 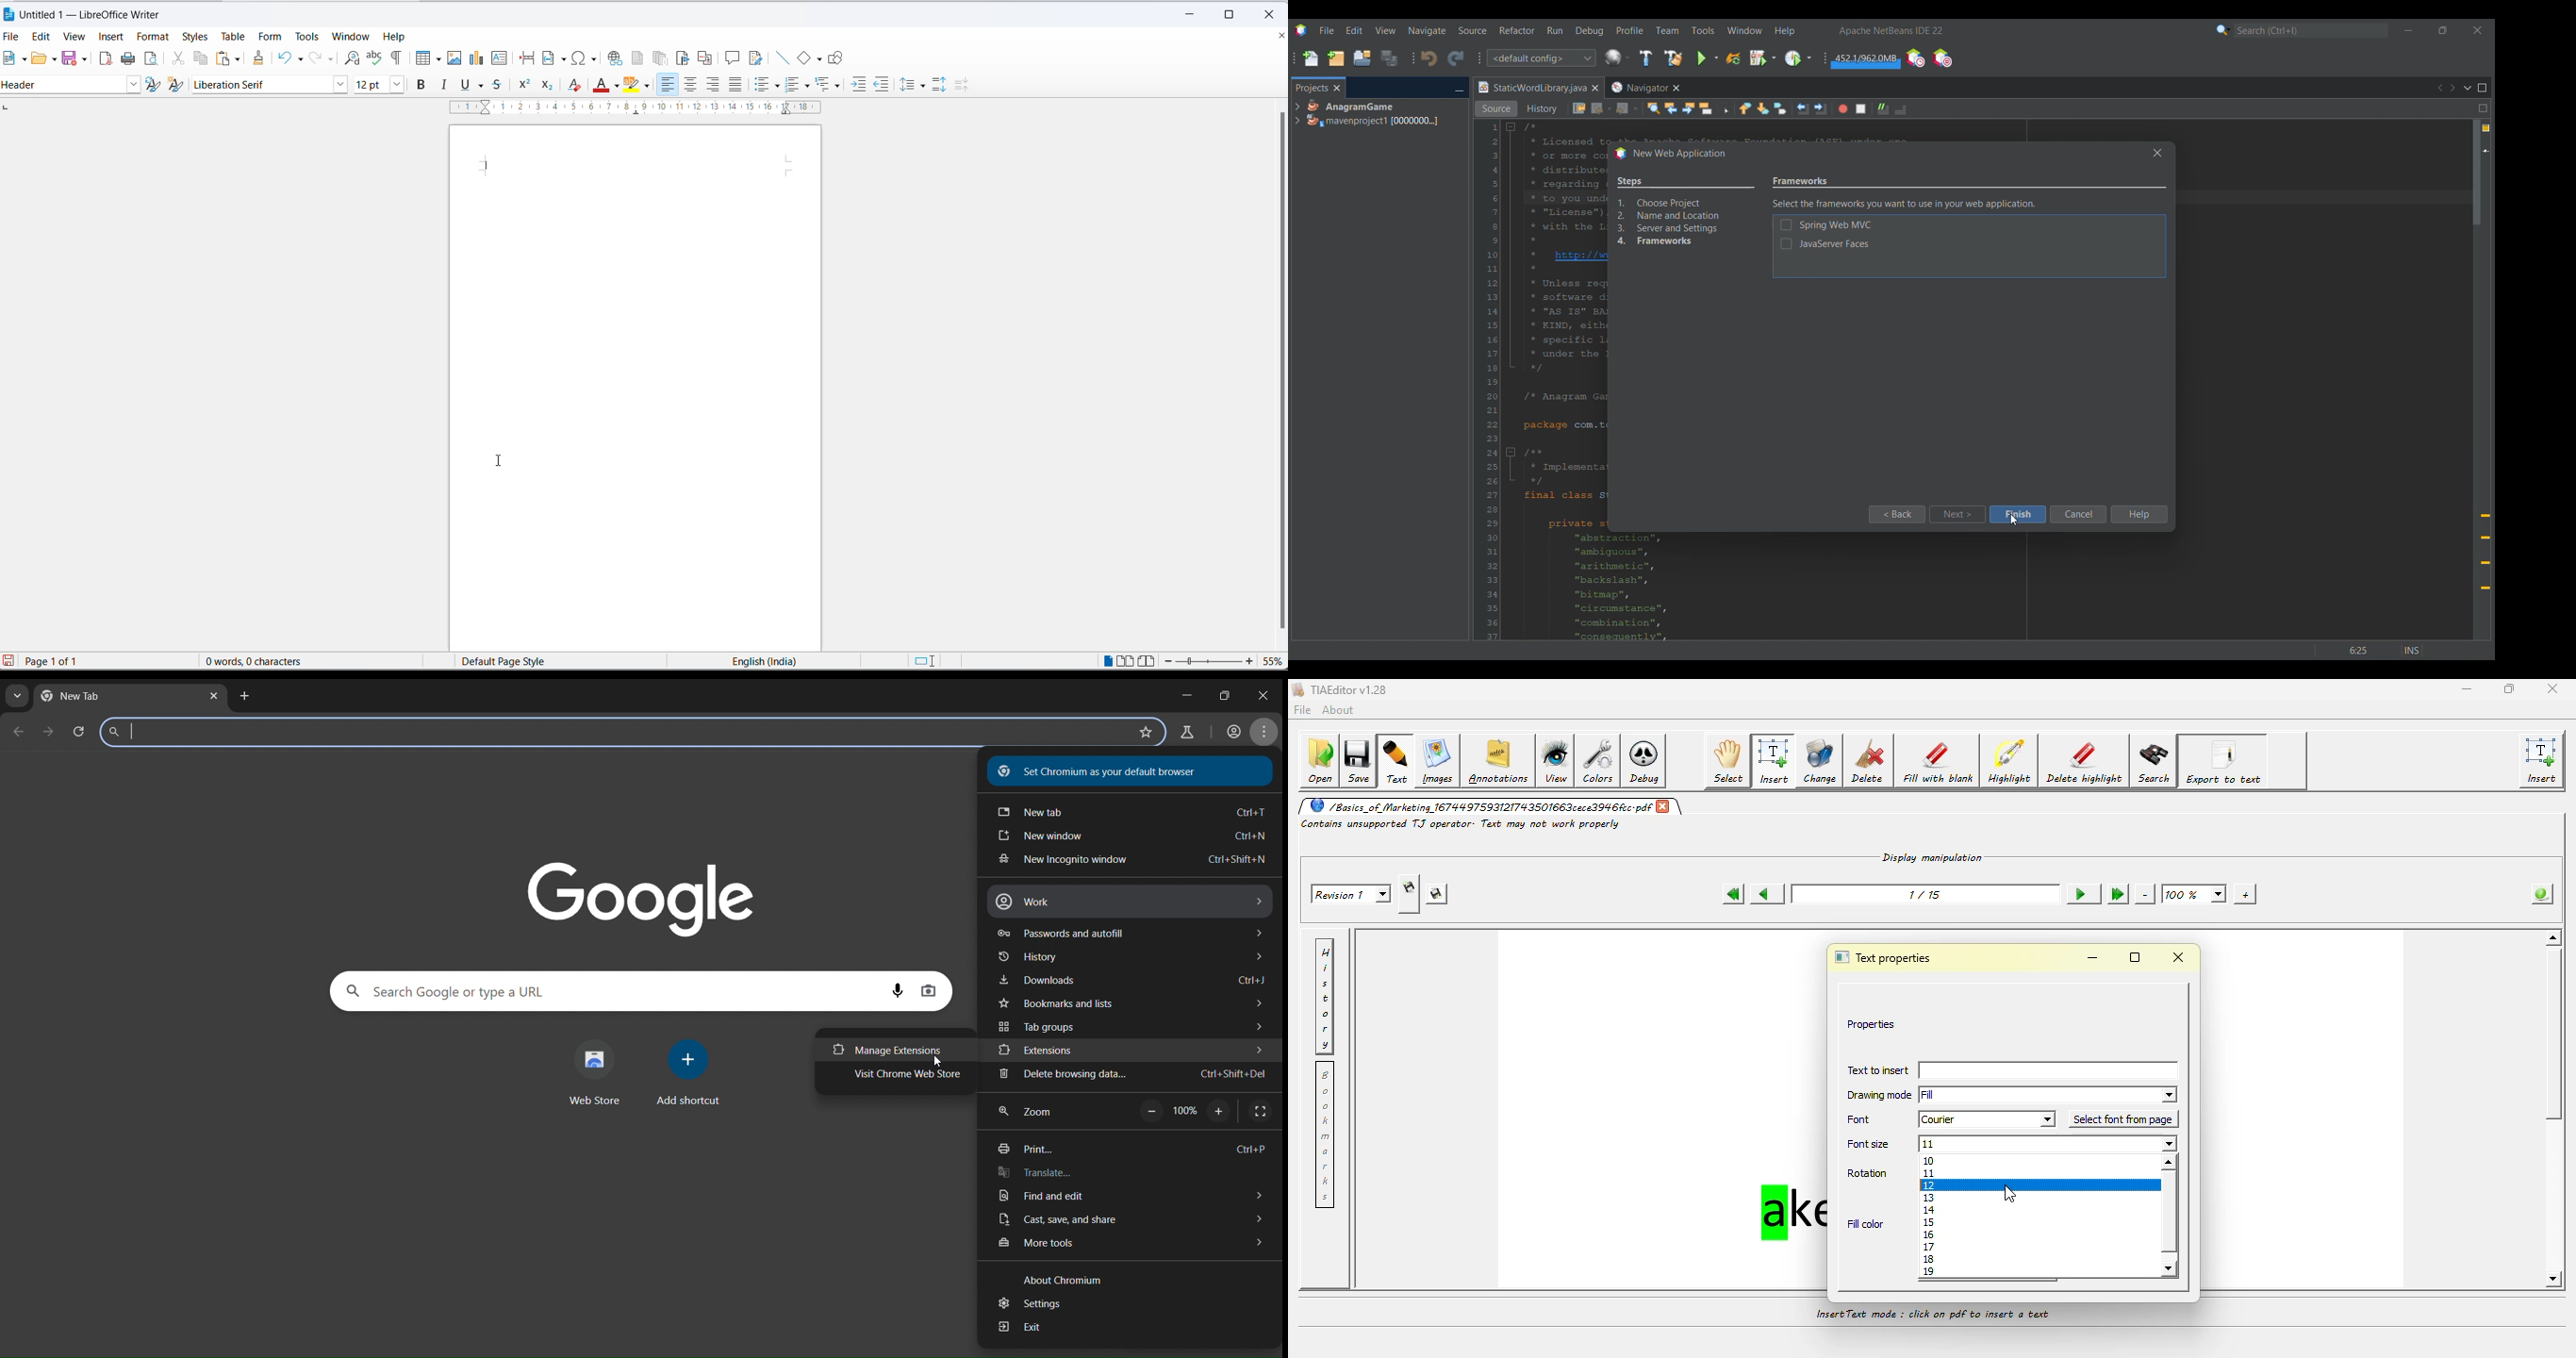 What do you see at coordinates (214, 696) in the screenshot?
I see `close tab` at bounding box center [214, 696].